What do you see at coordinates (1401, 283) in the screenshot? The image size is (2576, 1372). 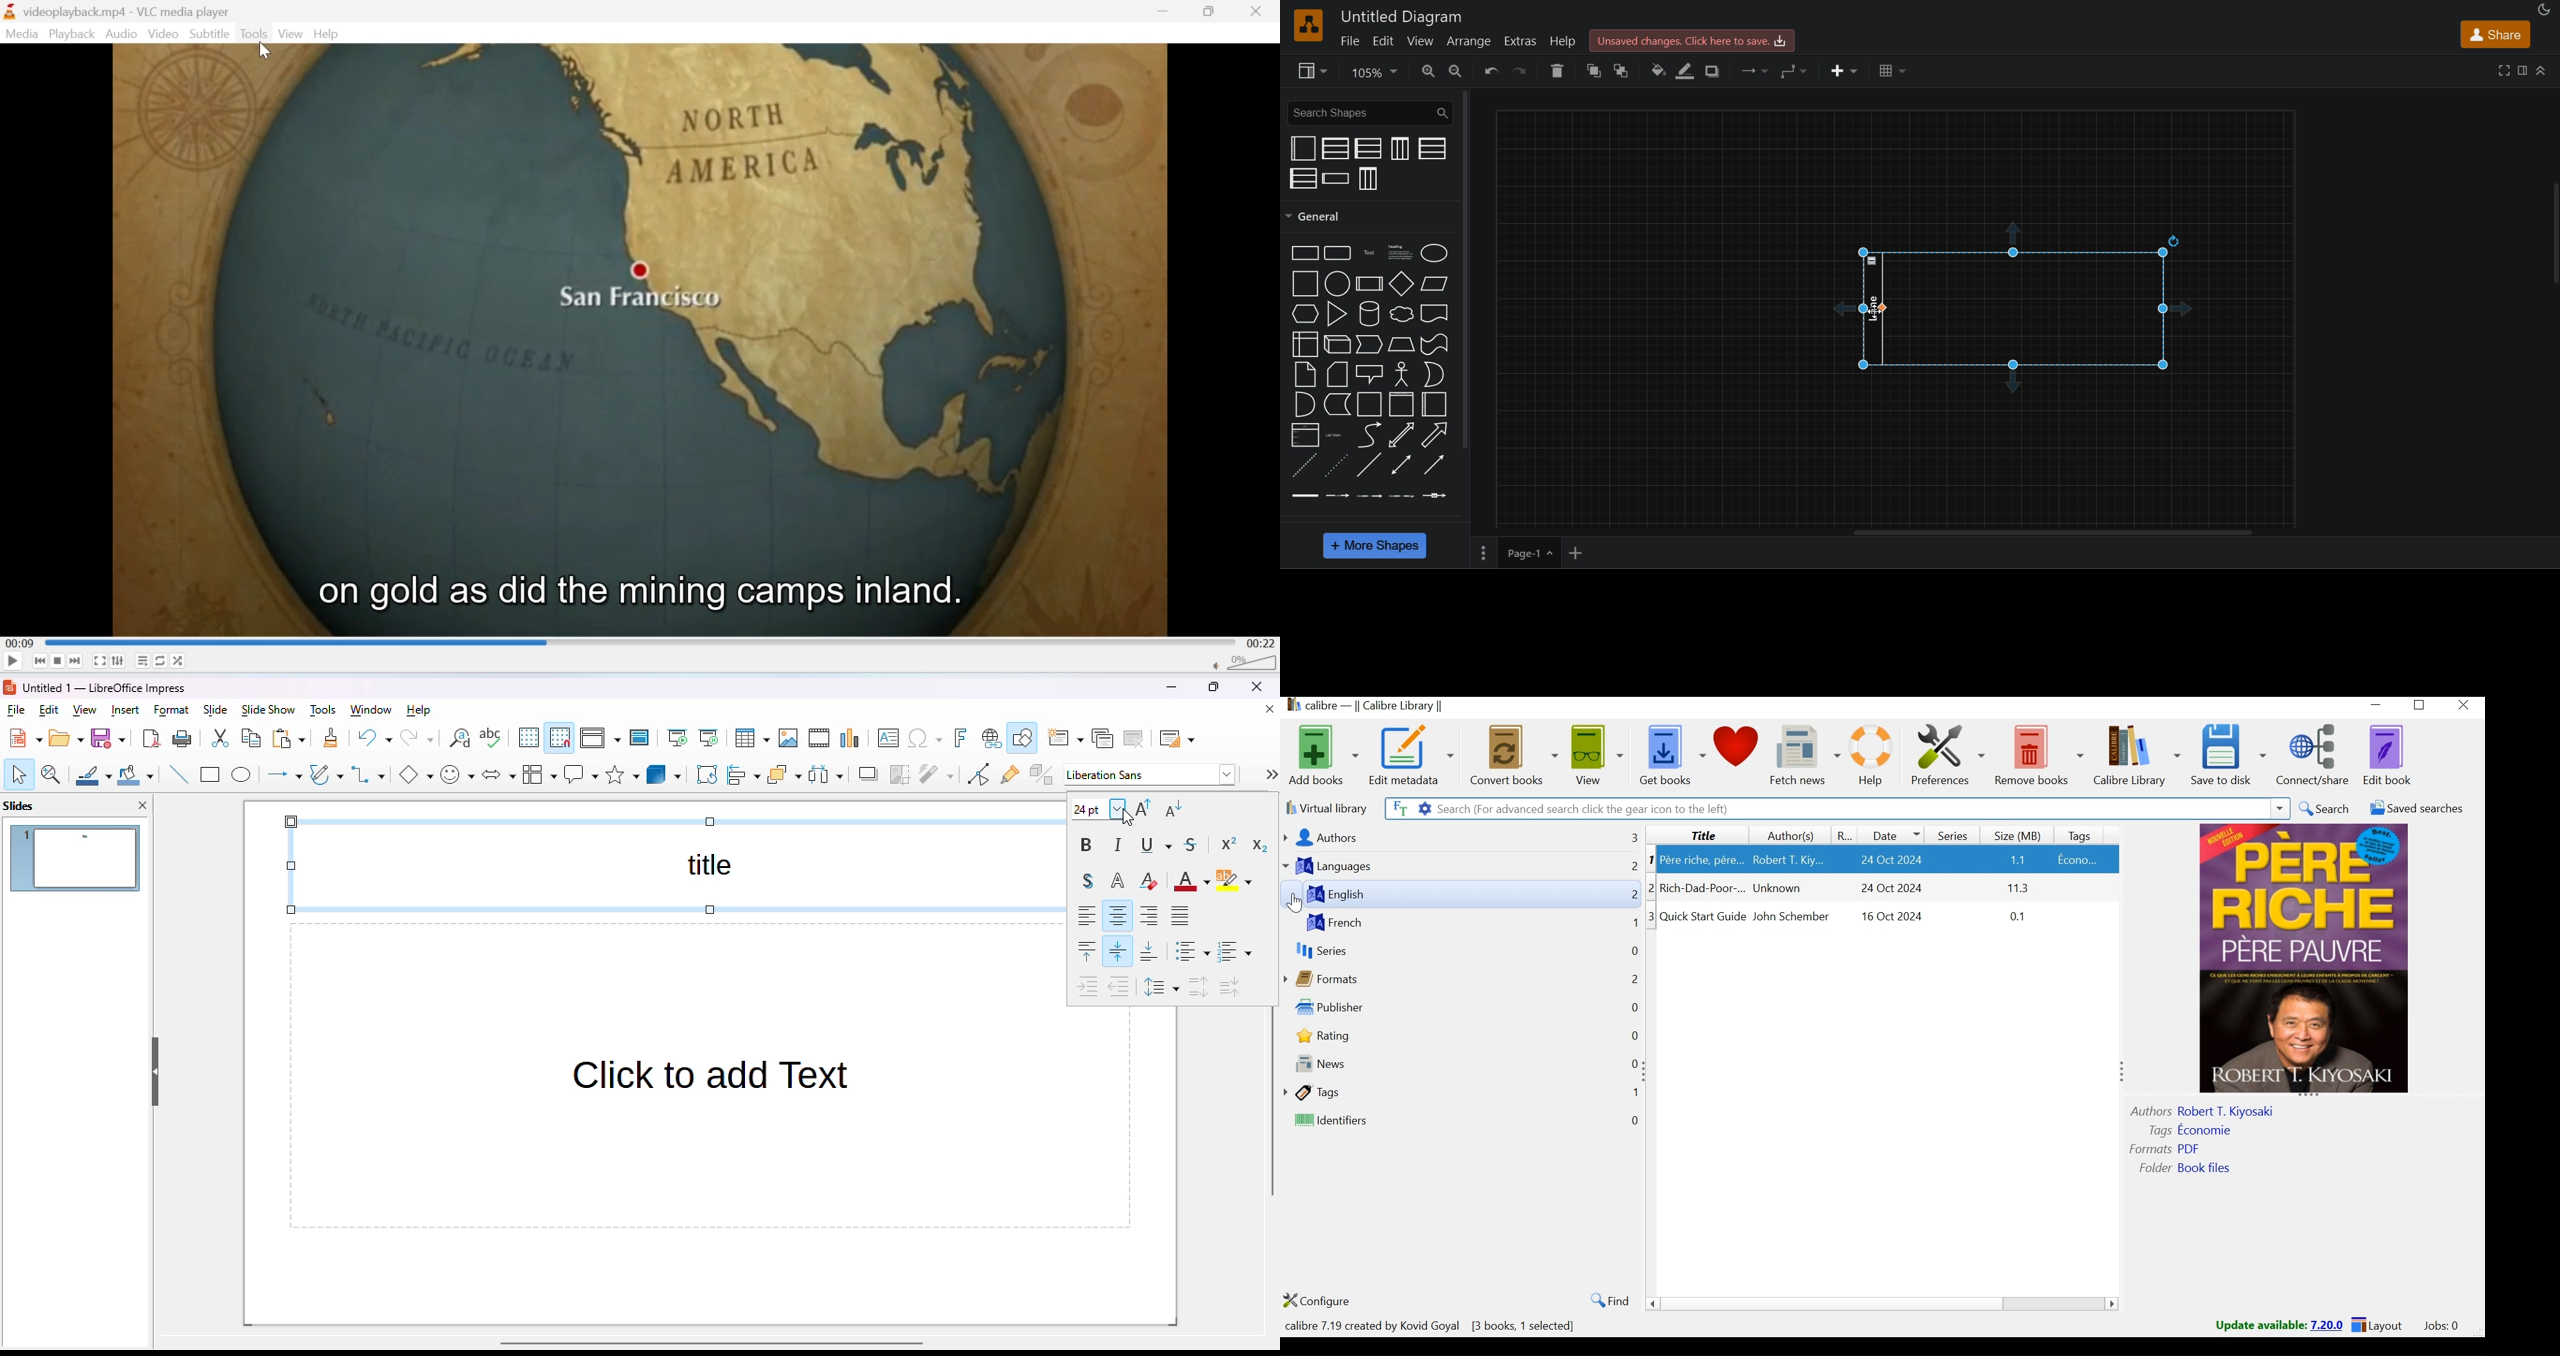 I see `diamond` at bounding box center [1401, 283].